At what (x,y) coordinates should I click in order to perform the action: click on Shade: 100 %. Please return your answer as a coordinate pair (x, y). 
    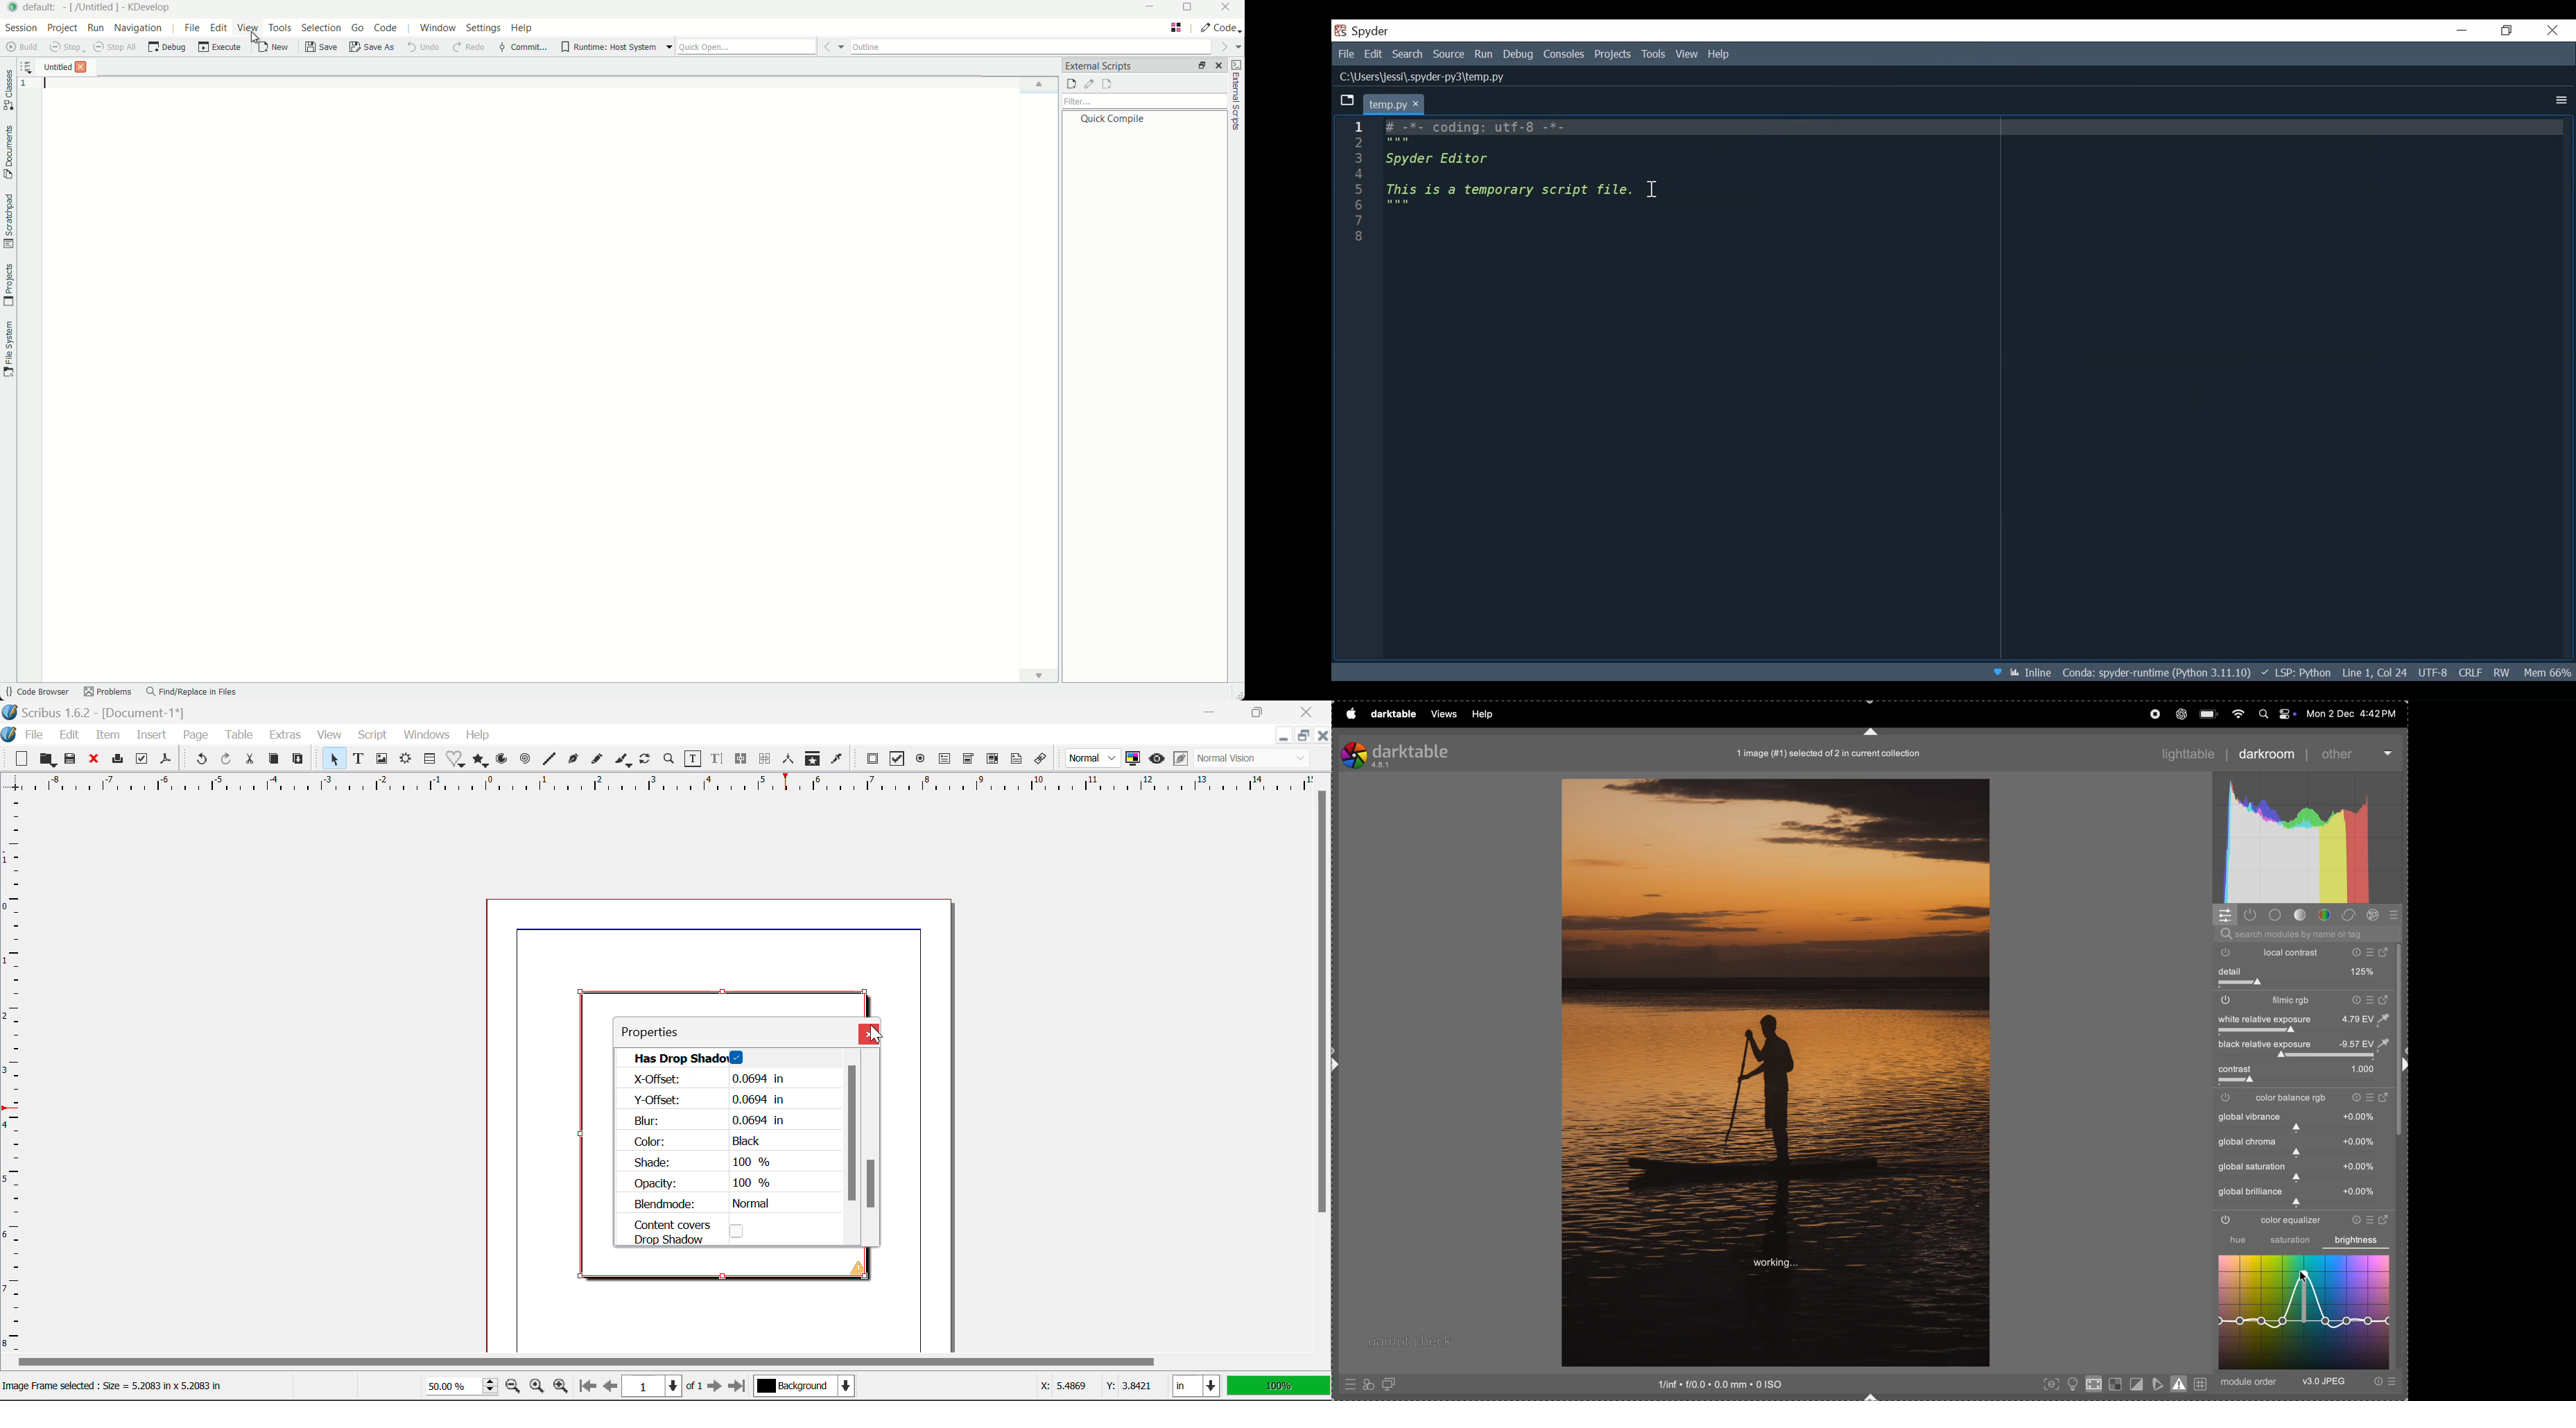
    Looking at the image, I should click on (703, 1162).